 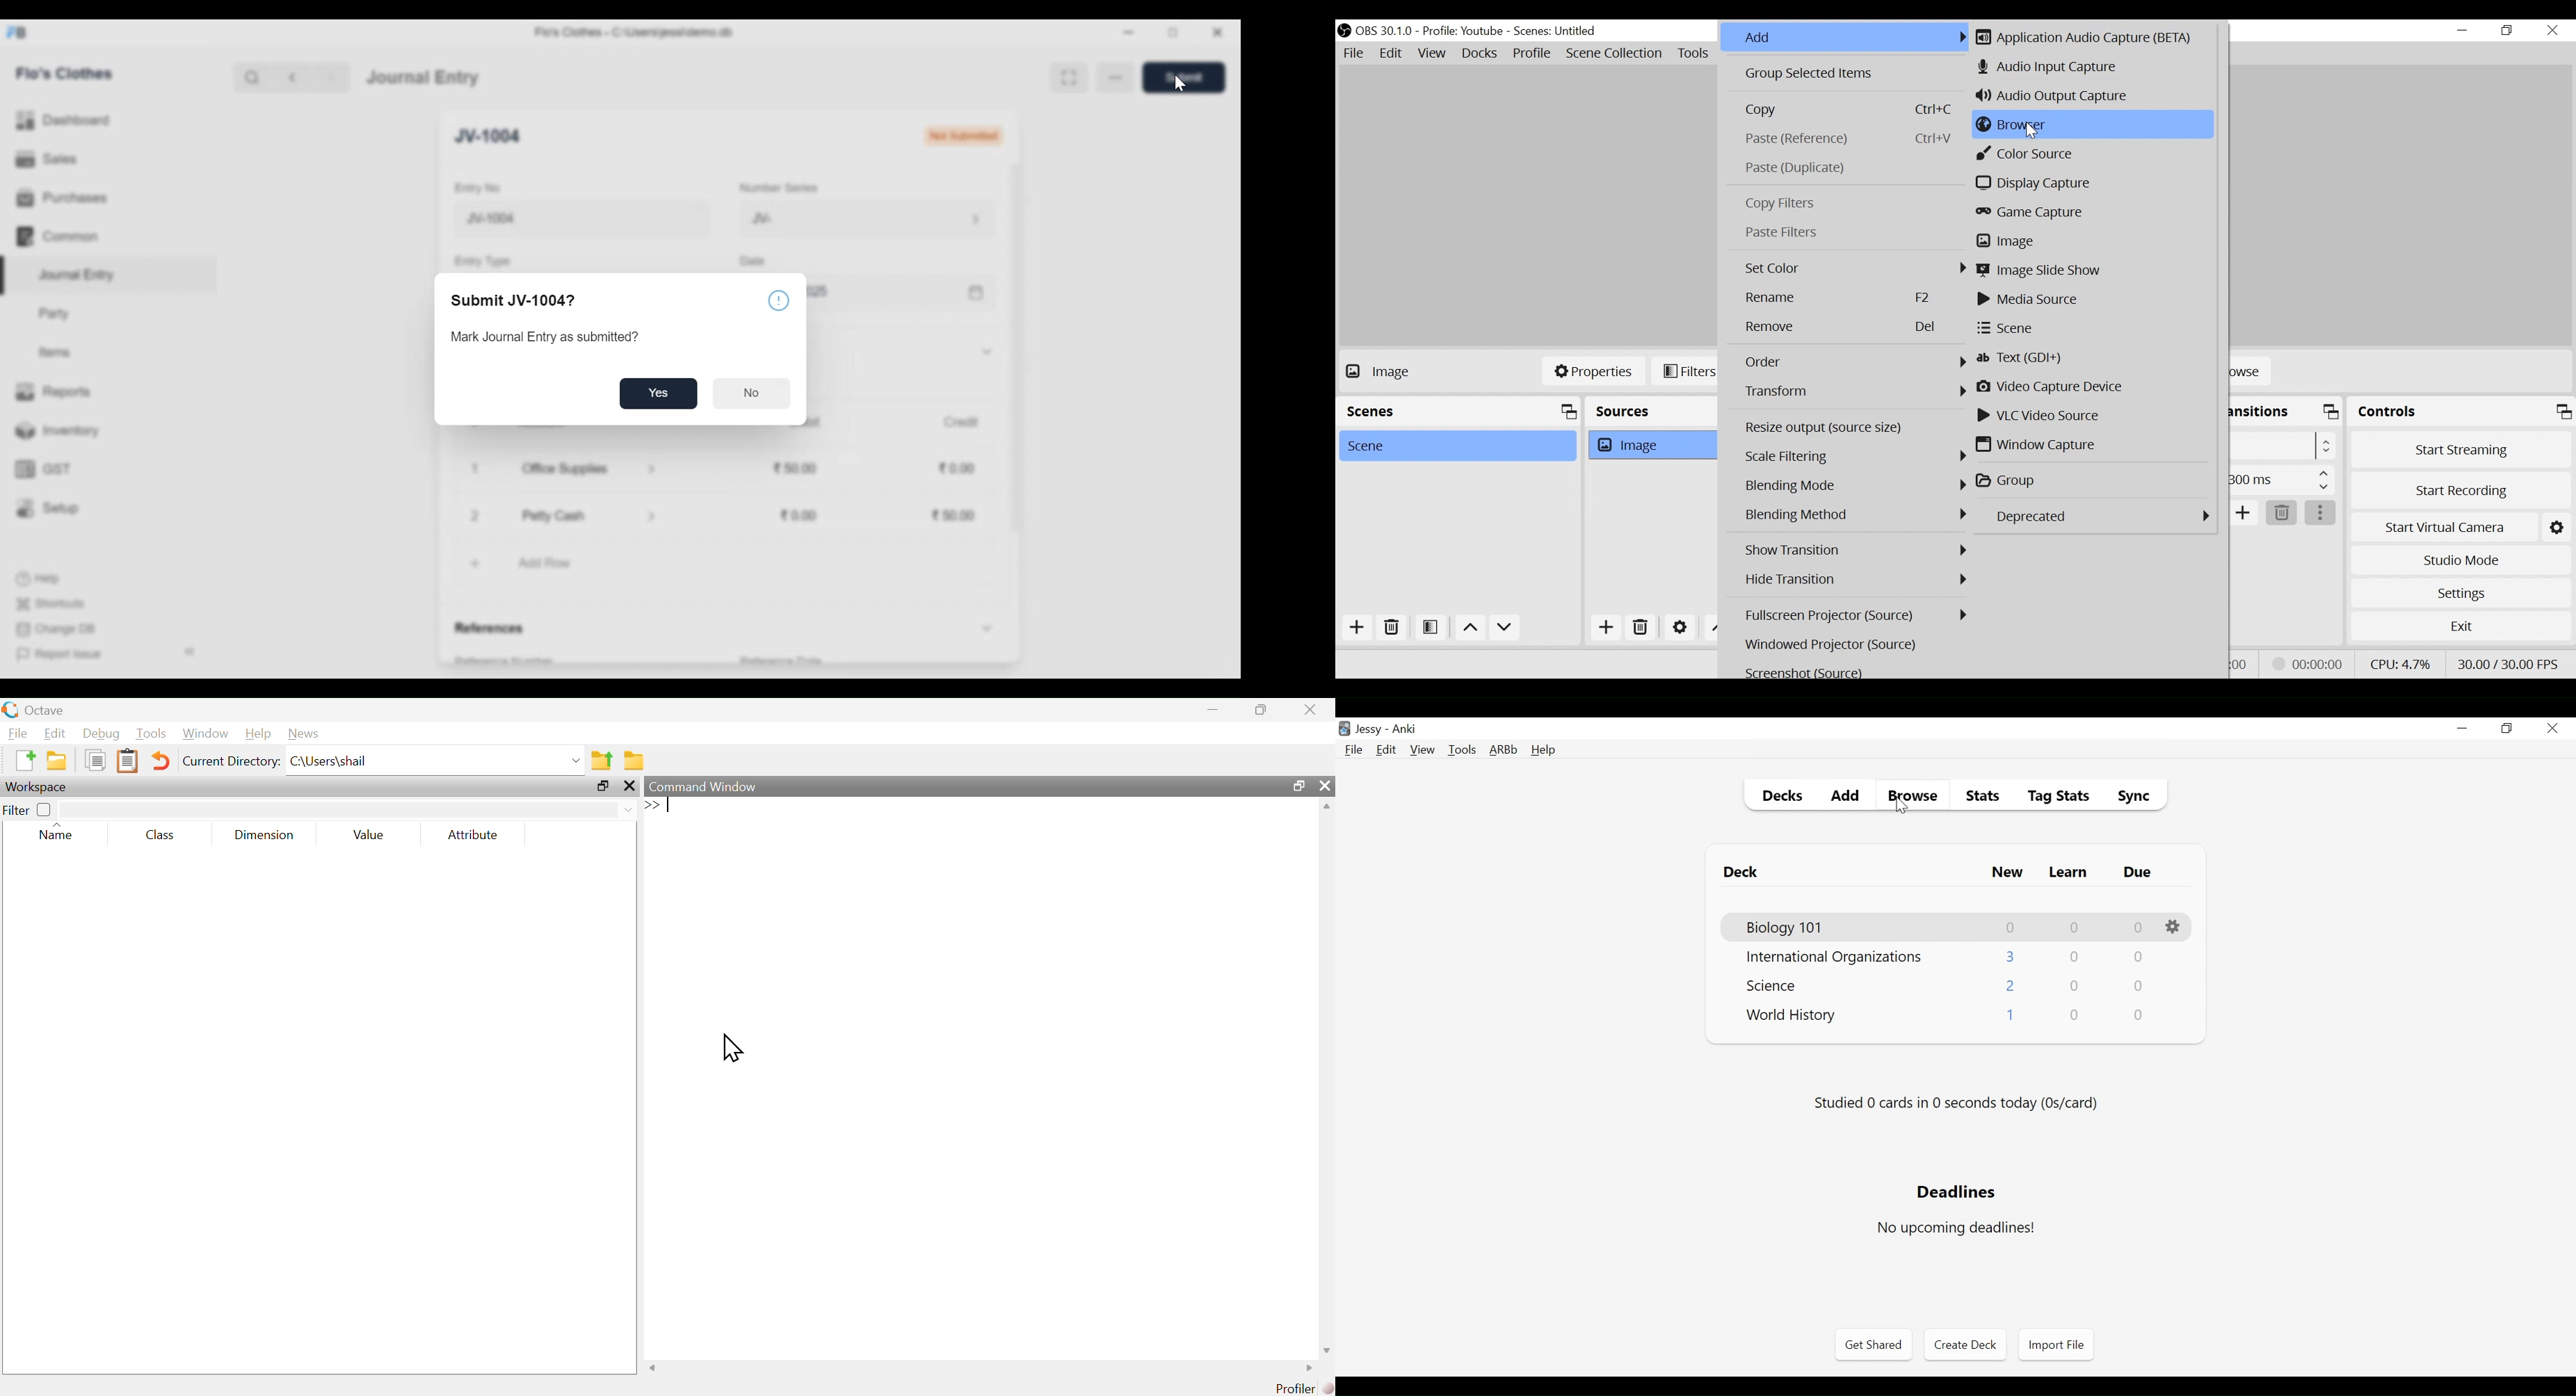 I want to click on open an existing file in editor, so click(x=56, y=762).